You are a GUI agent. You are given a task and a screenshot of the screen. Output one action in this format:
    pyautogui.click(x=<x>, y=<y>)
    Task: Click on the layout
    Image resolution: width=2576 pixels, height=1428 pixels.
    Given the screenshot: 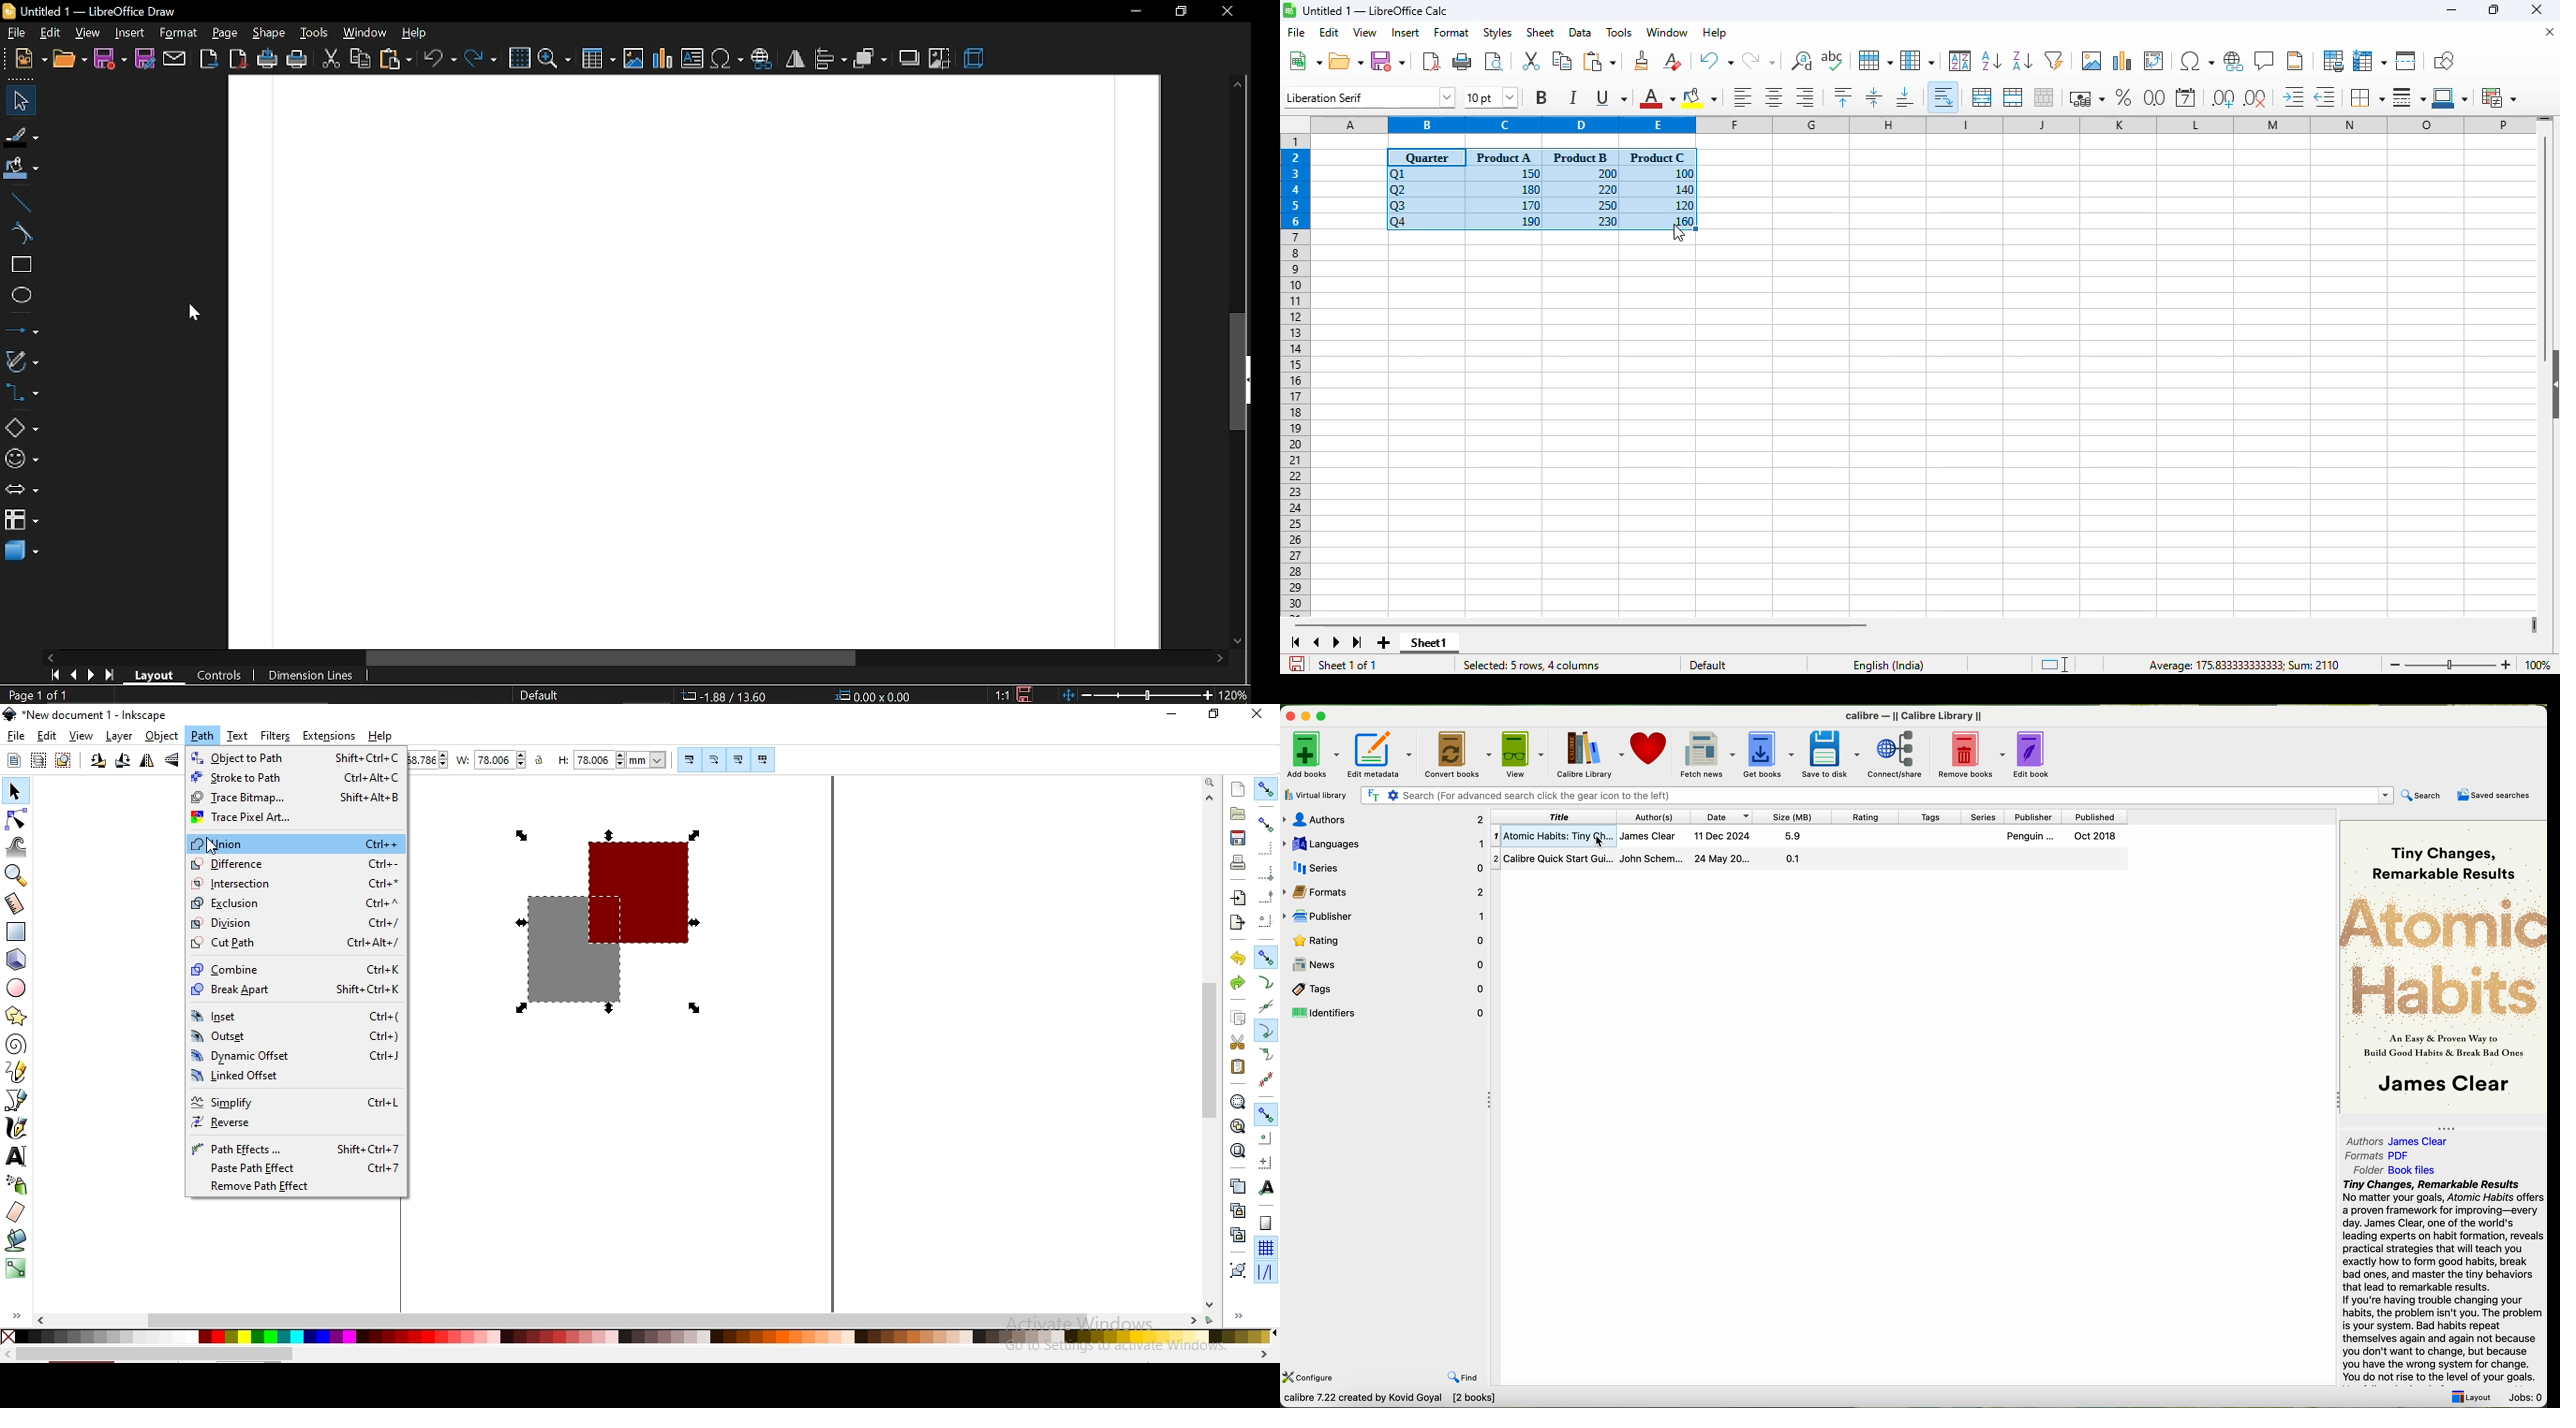 What is the action you would take?
    pyautogui.click(x=2475, y=1397)
    